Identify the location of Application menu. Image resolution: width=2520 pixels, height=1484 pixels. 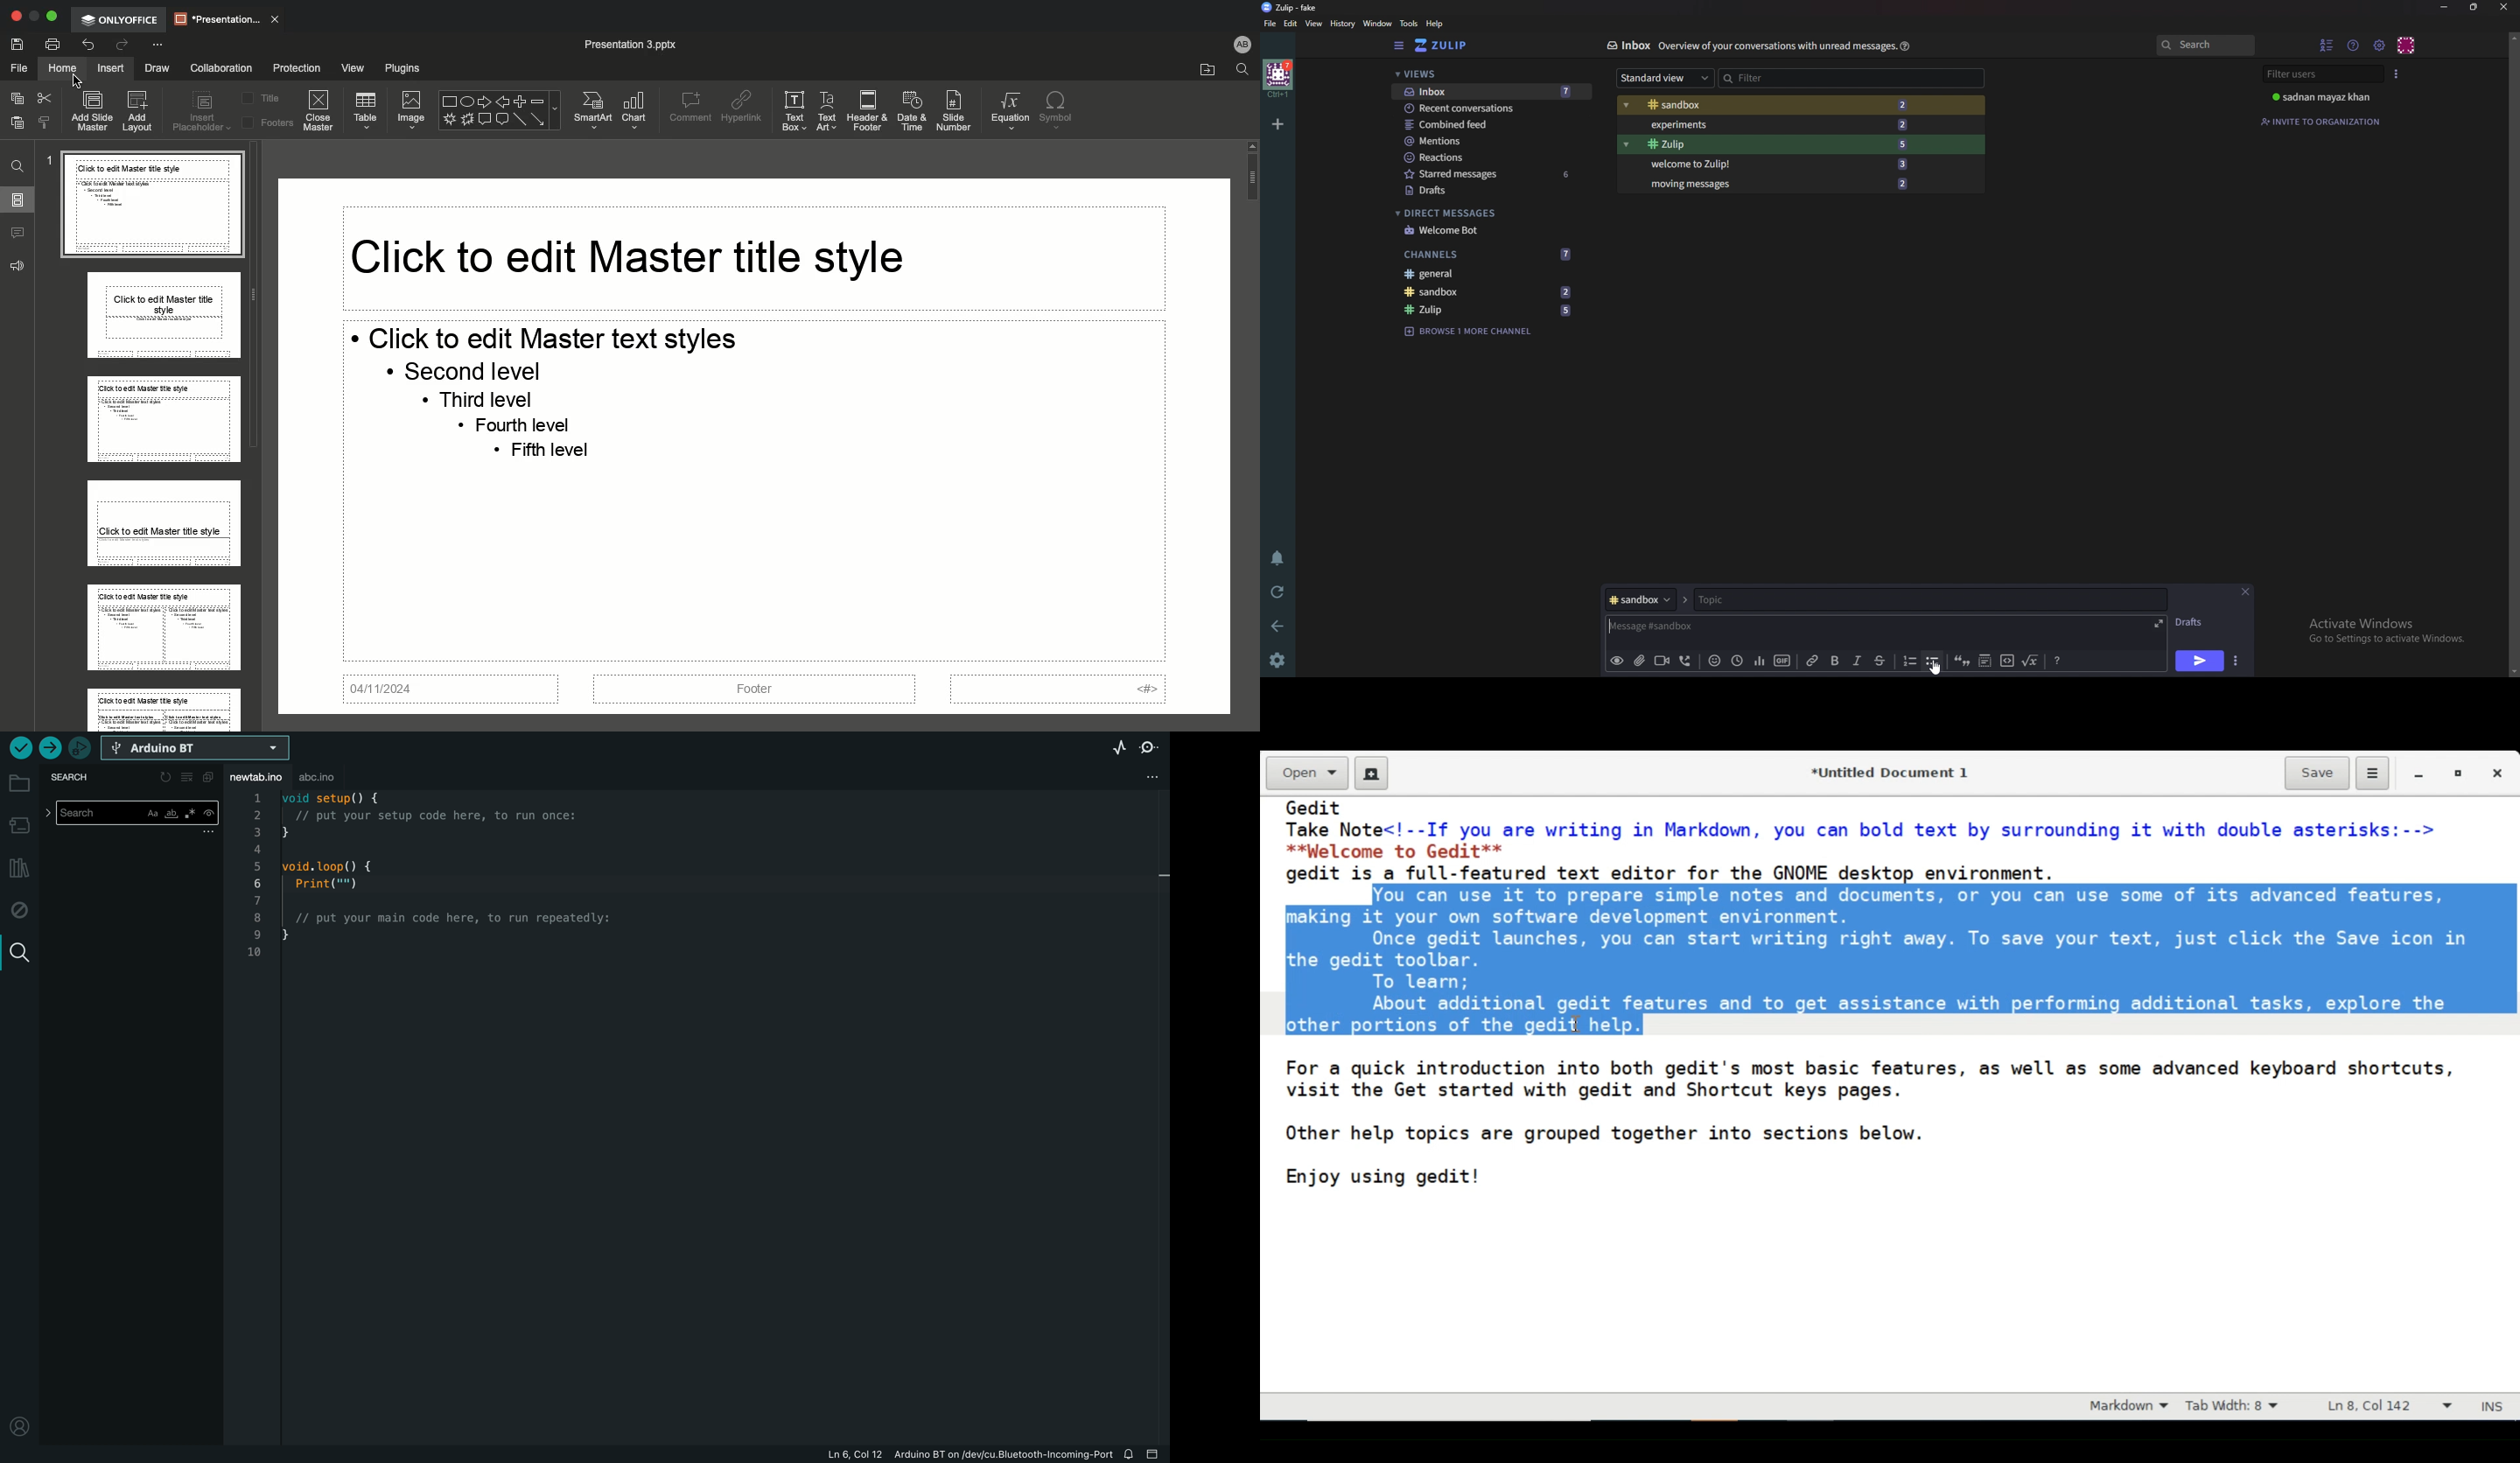
(2372, 774).